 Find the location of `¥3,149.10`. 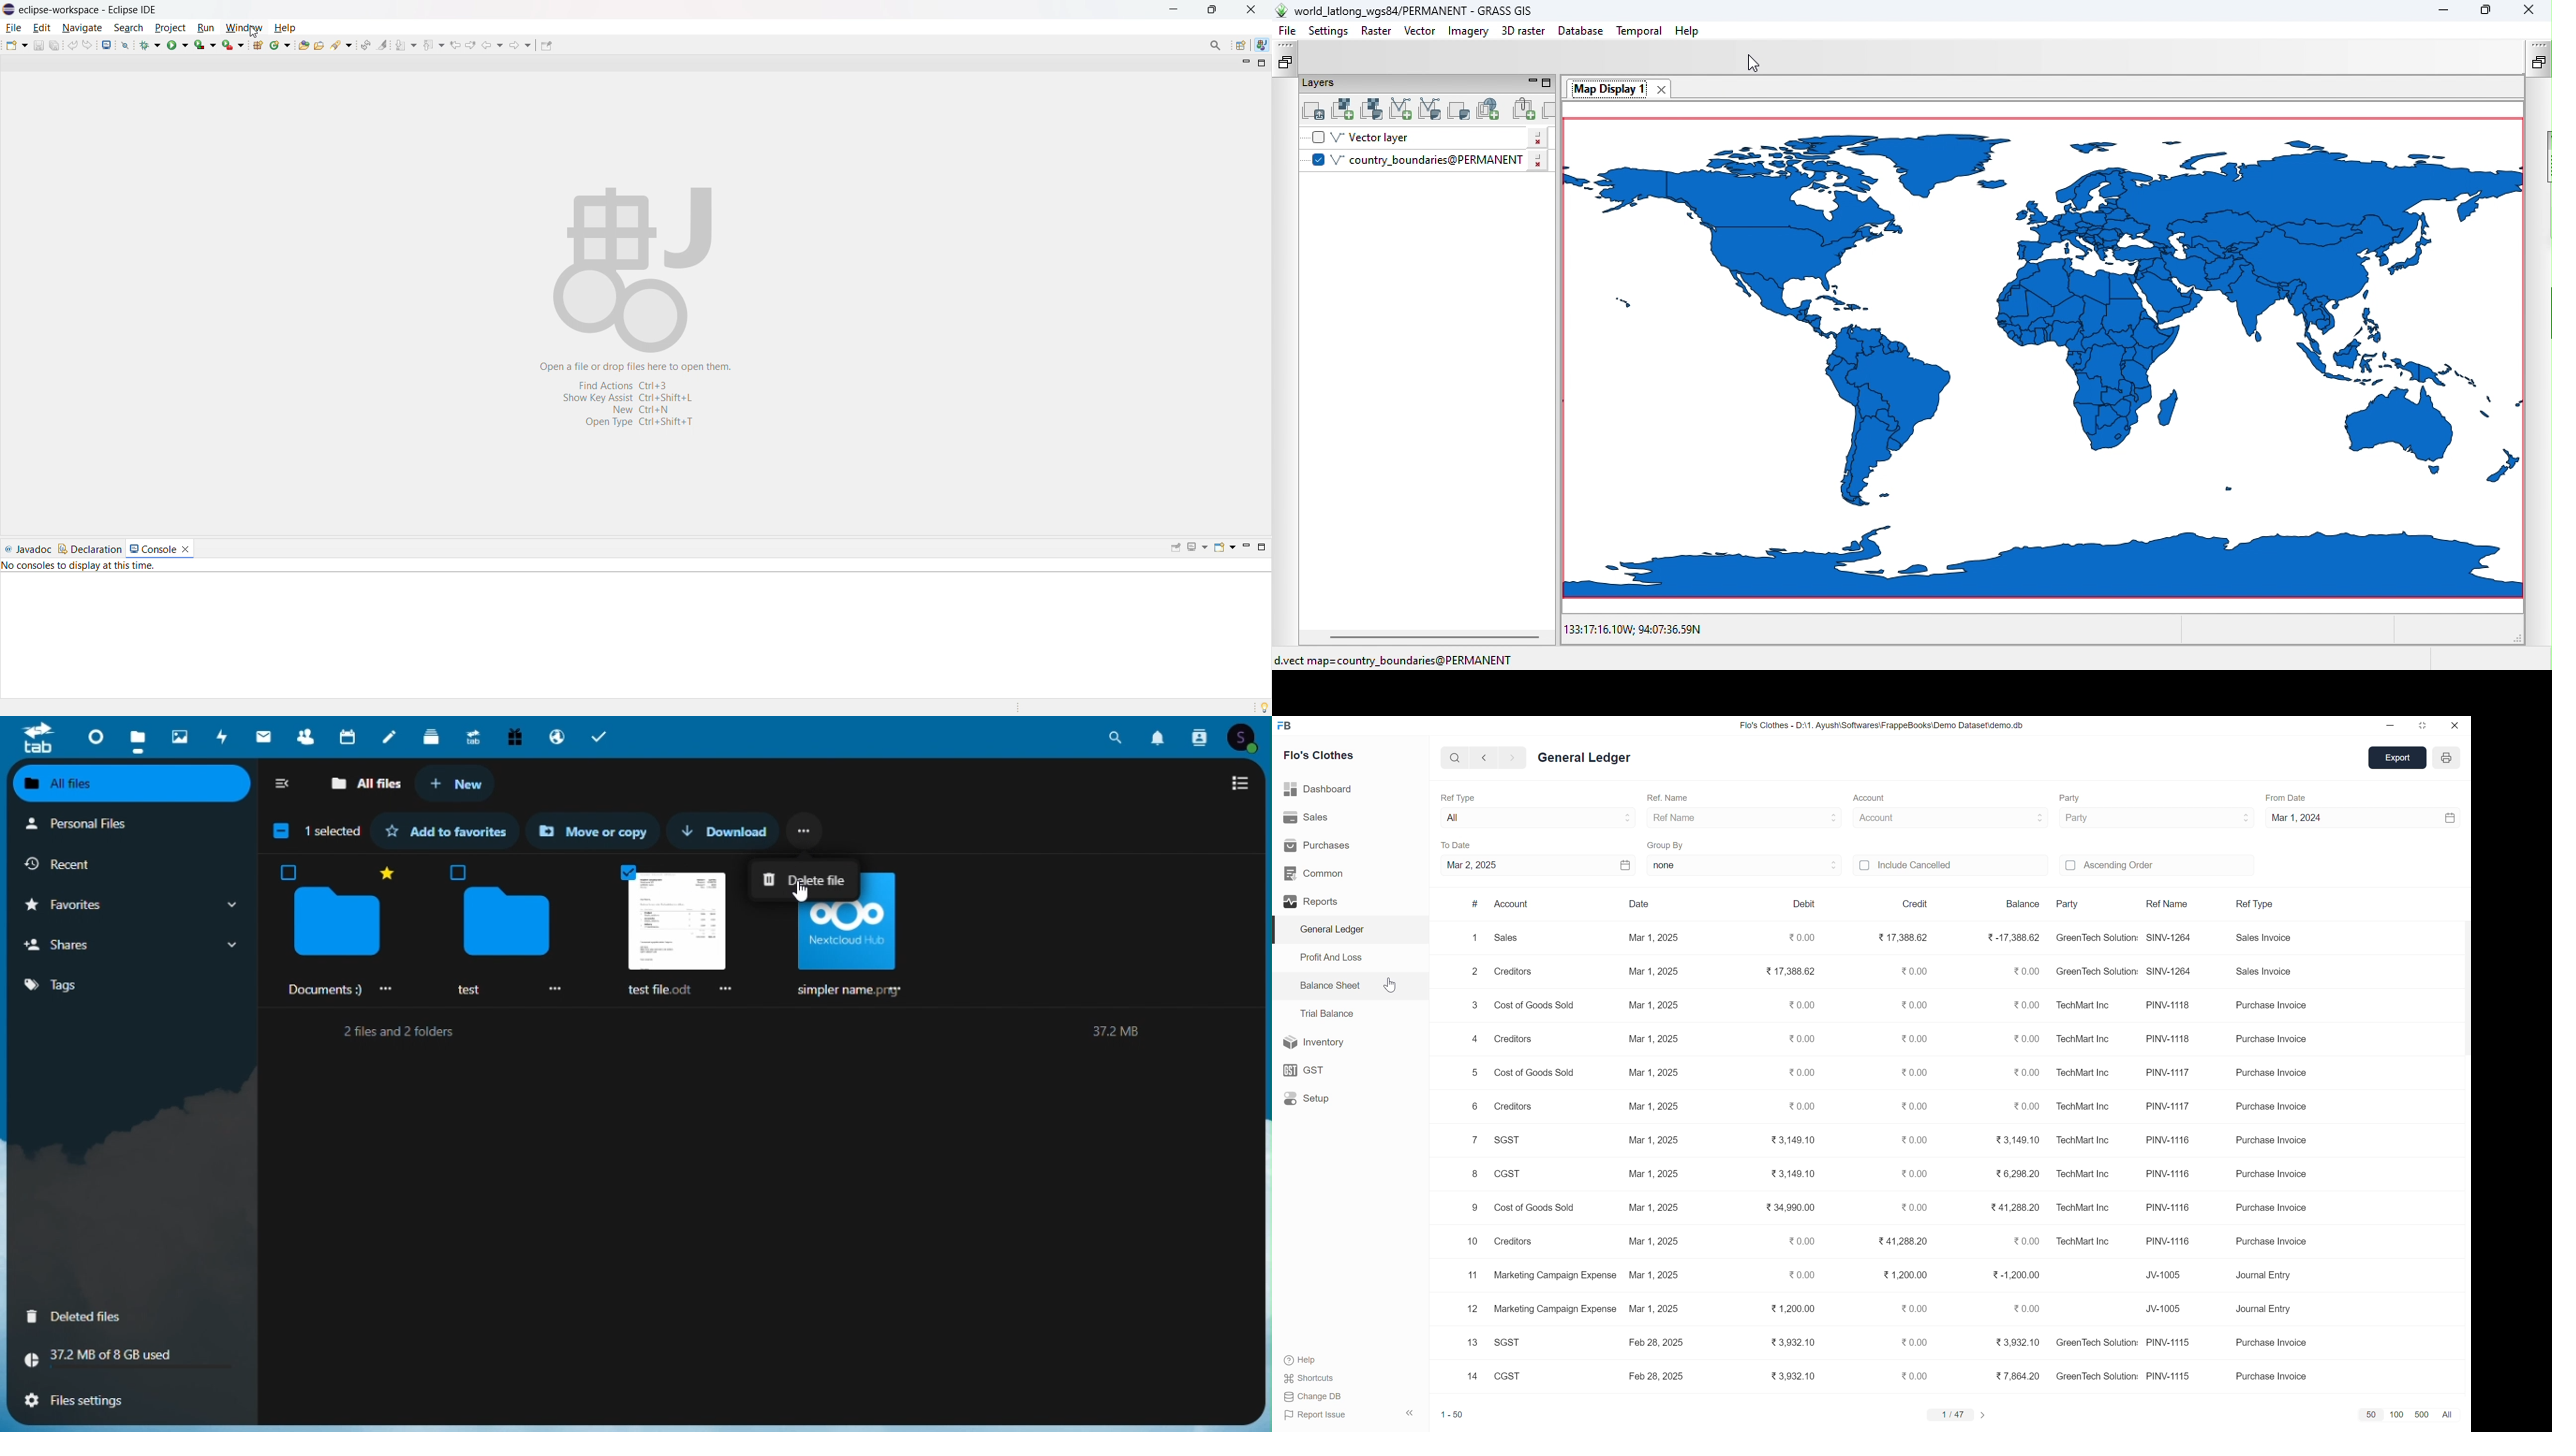

¥3,149.10 is located at coordinates (1788, 1139).